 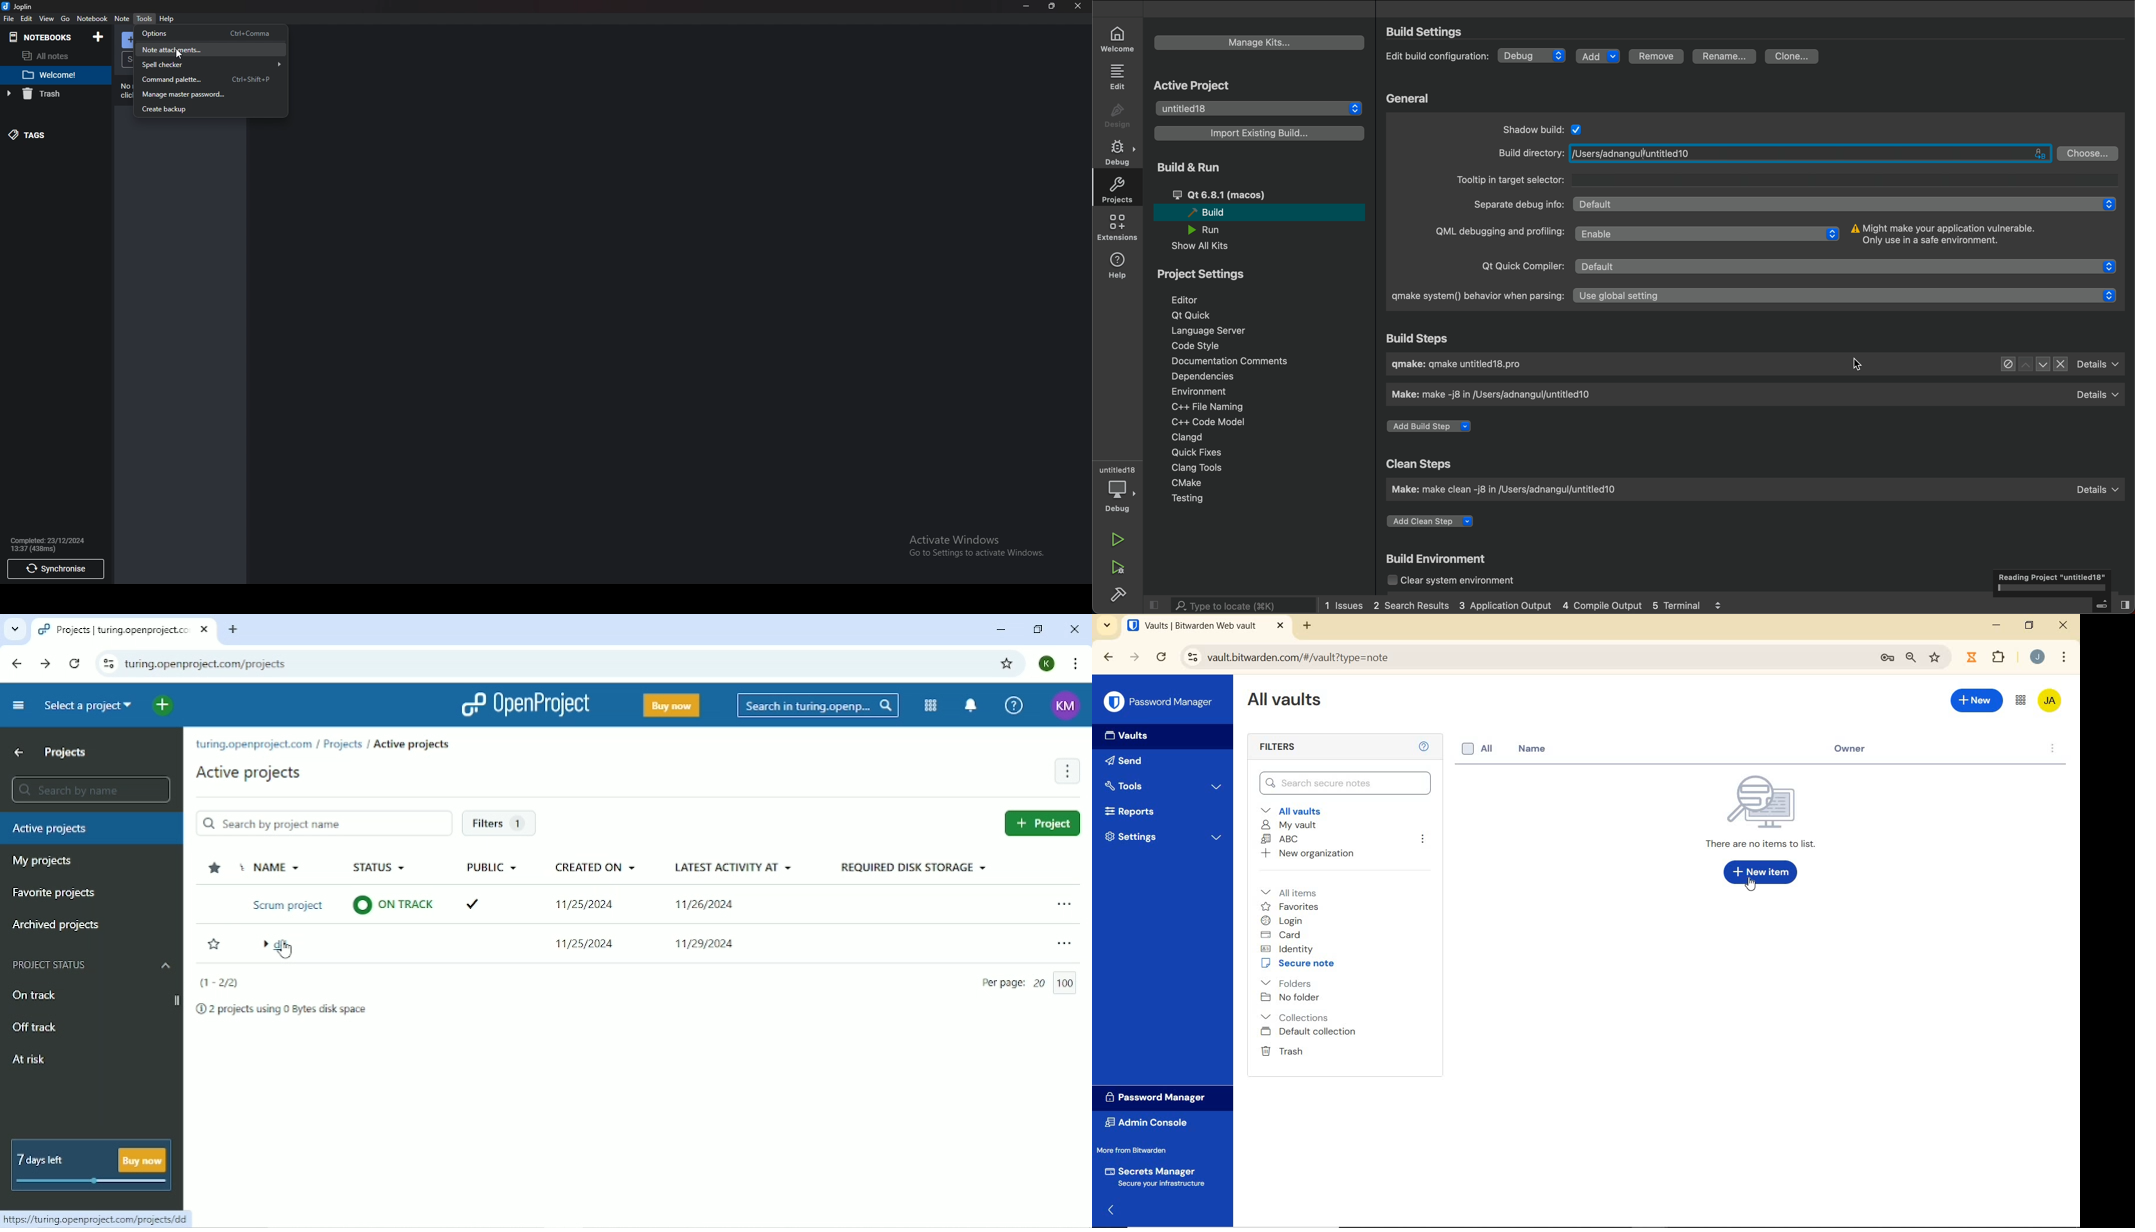 What do you see at coordinates (123, 629) in the screenshot?
I see `Current tab` at bounding box center [123, 629].